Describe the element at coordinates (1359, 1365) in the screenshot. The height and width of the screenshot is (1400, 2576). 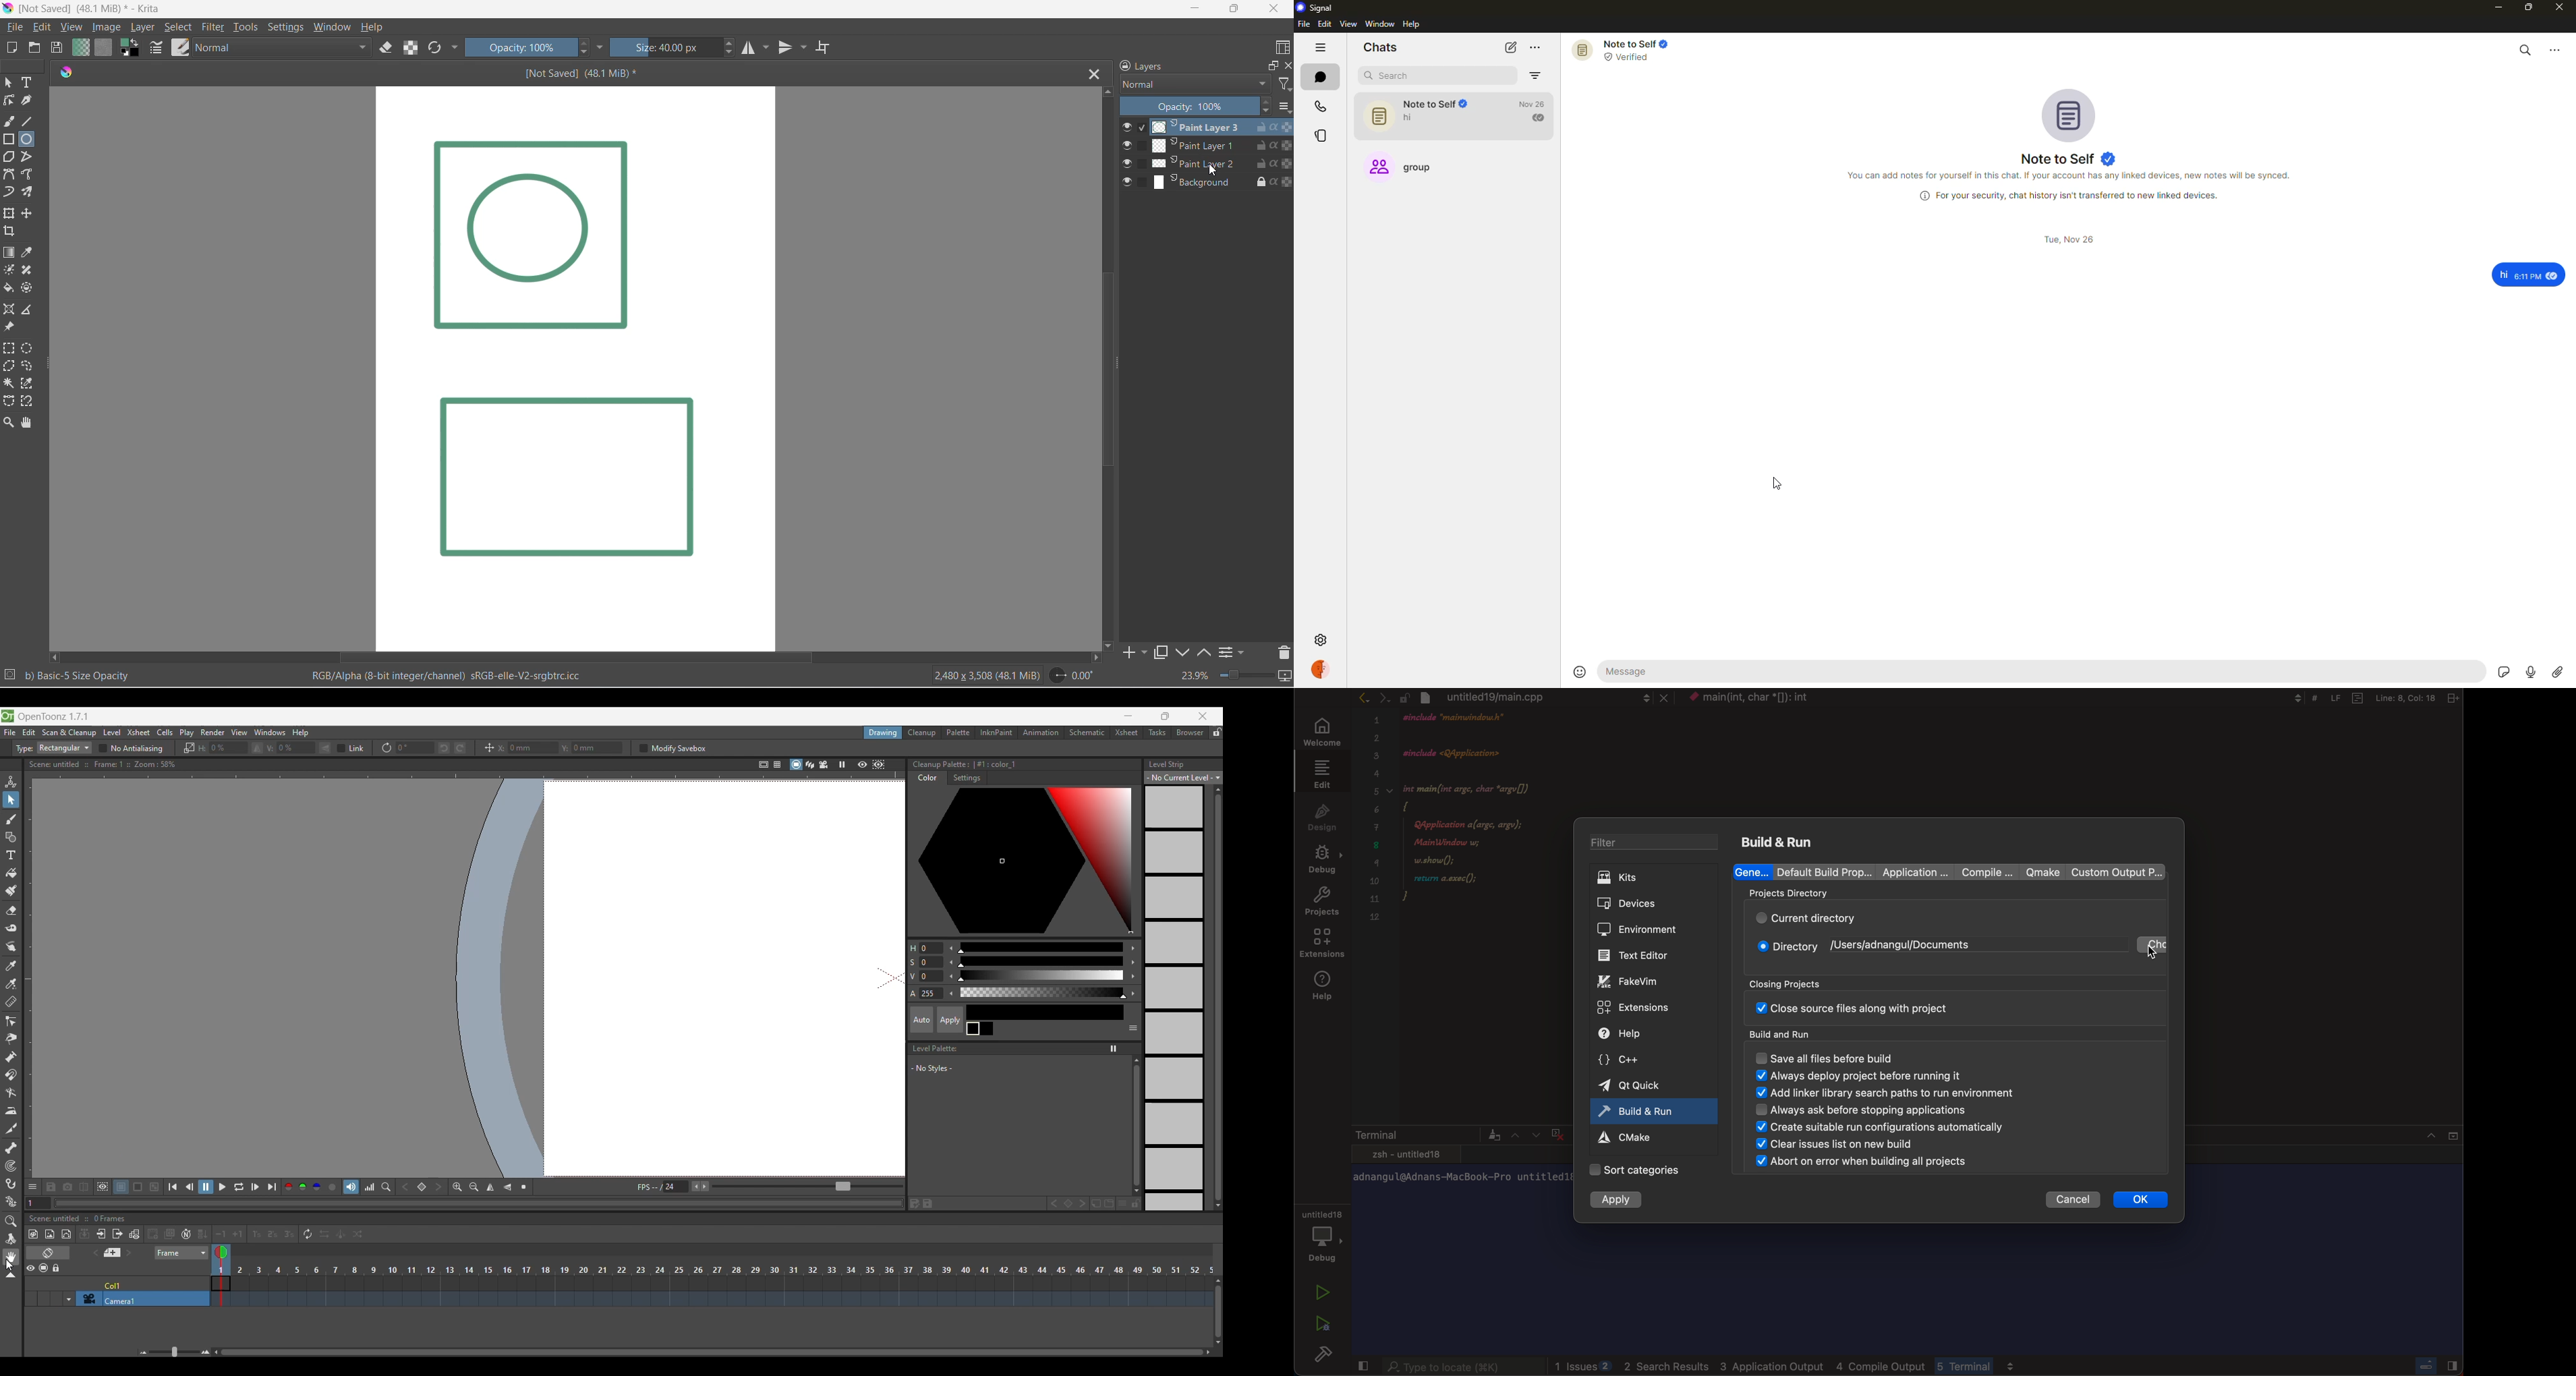
I see `close slidebar` at that location.